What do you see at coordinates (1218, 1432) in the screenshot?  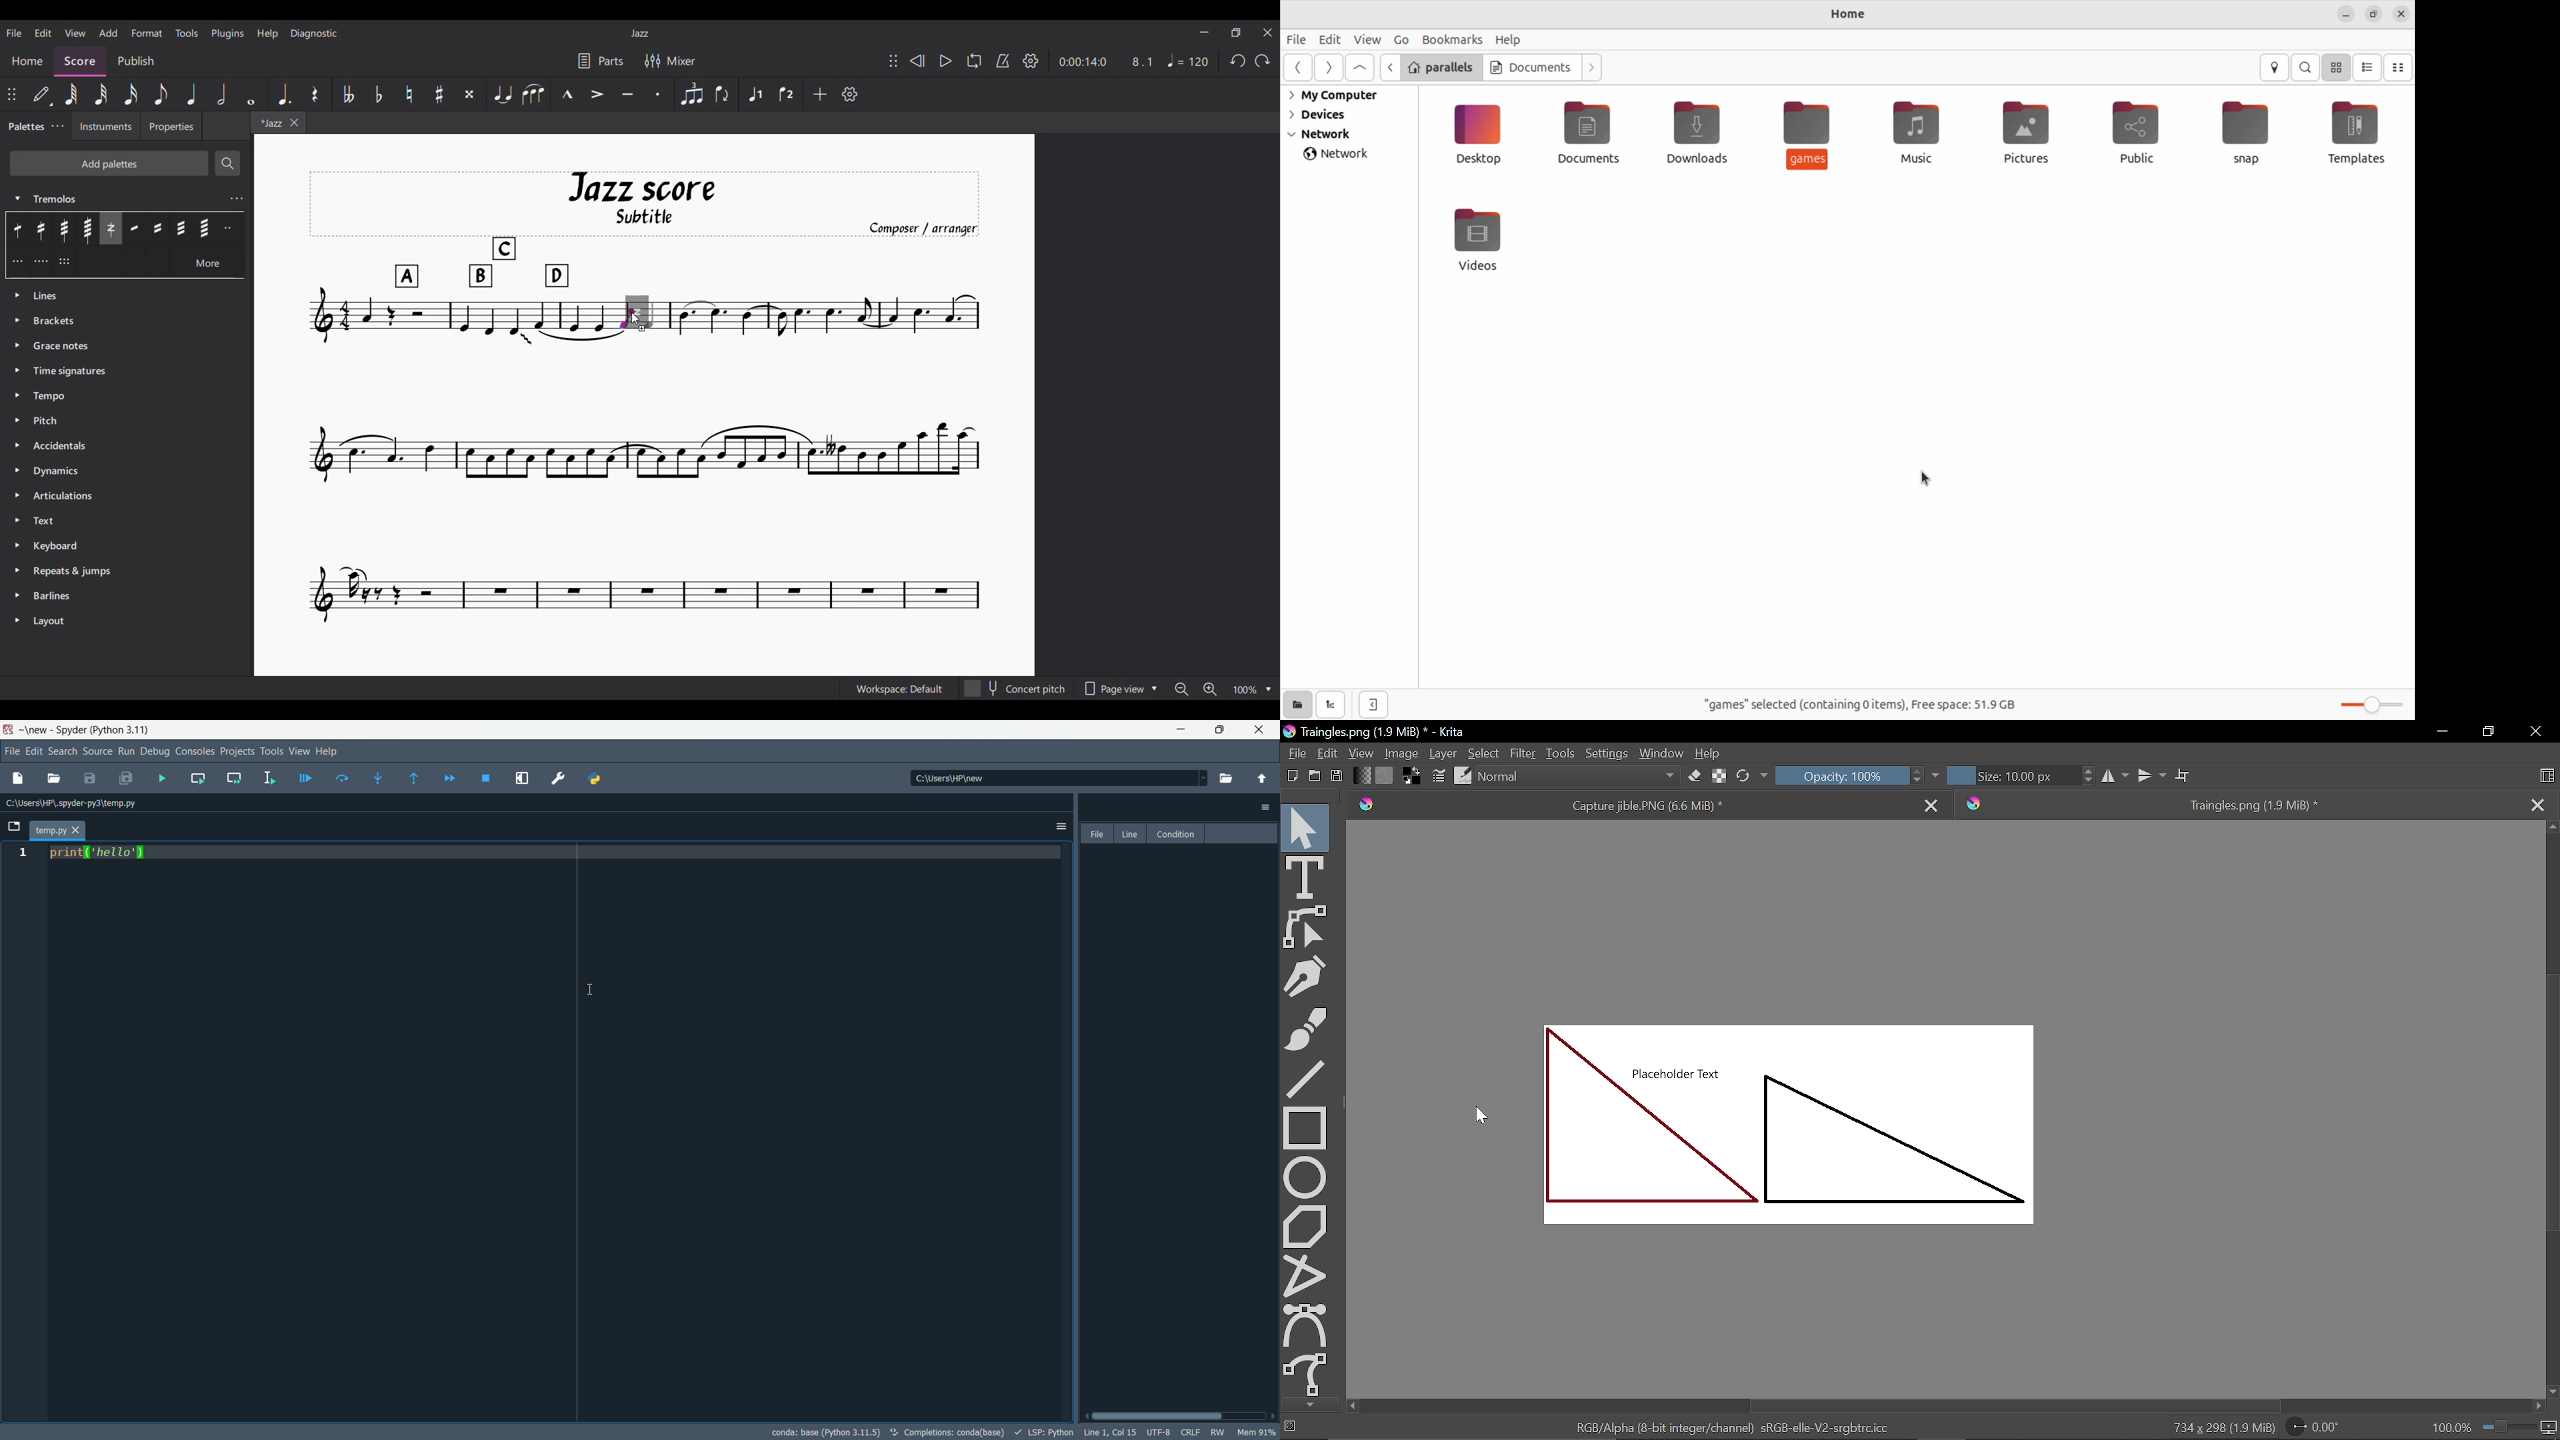 I see `rw` at bounding box center [1218, 1432].